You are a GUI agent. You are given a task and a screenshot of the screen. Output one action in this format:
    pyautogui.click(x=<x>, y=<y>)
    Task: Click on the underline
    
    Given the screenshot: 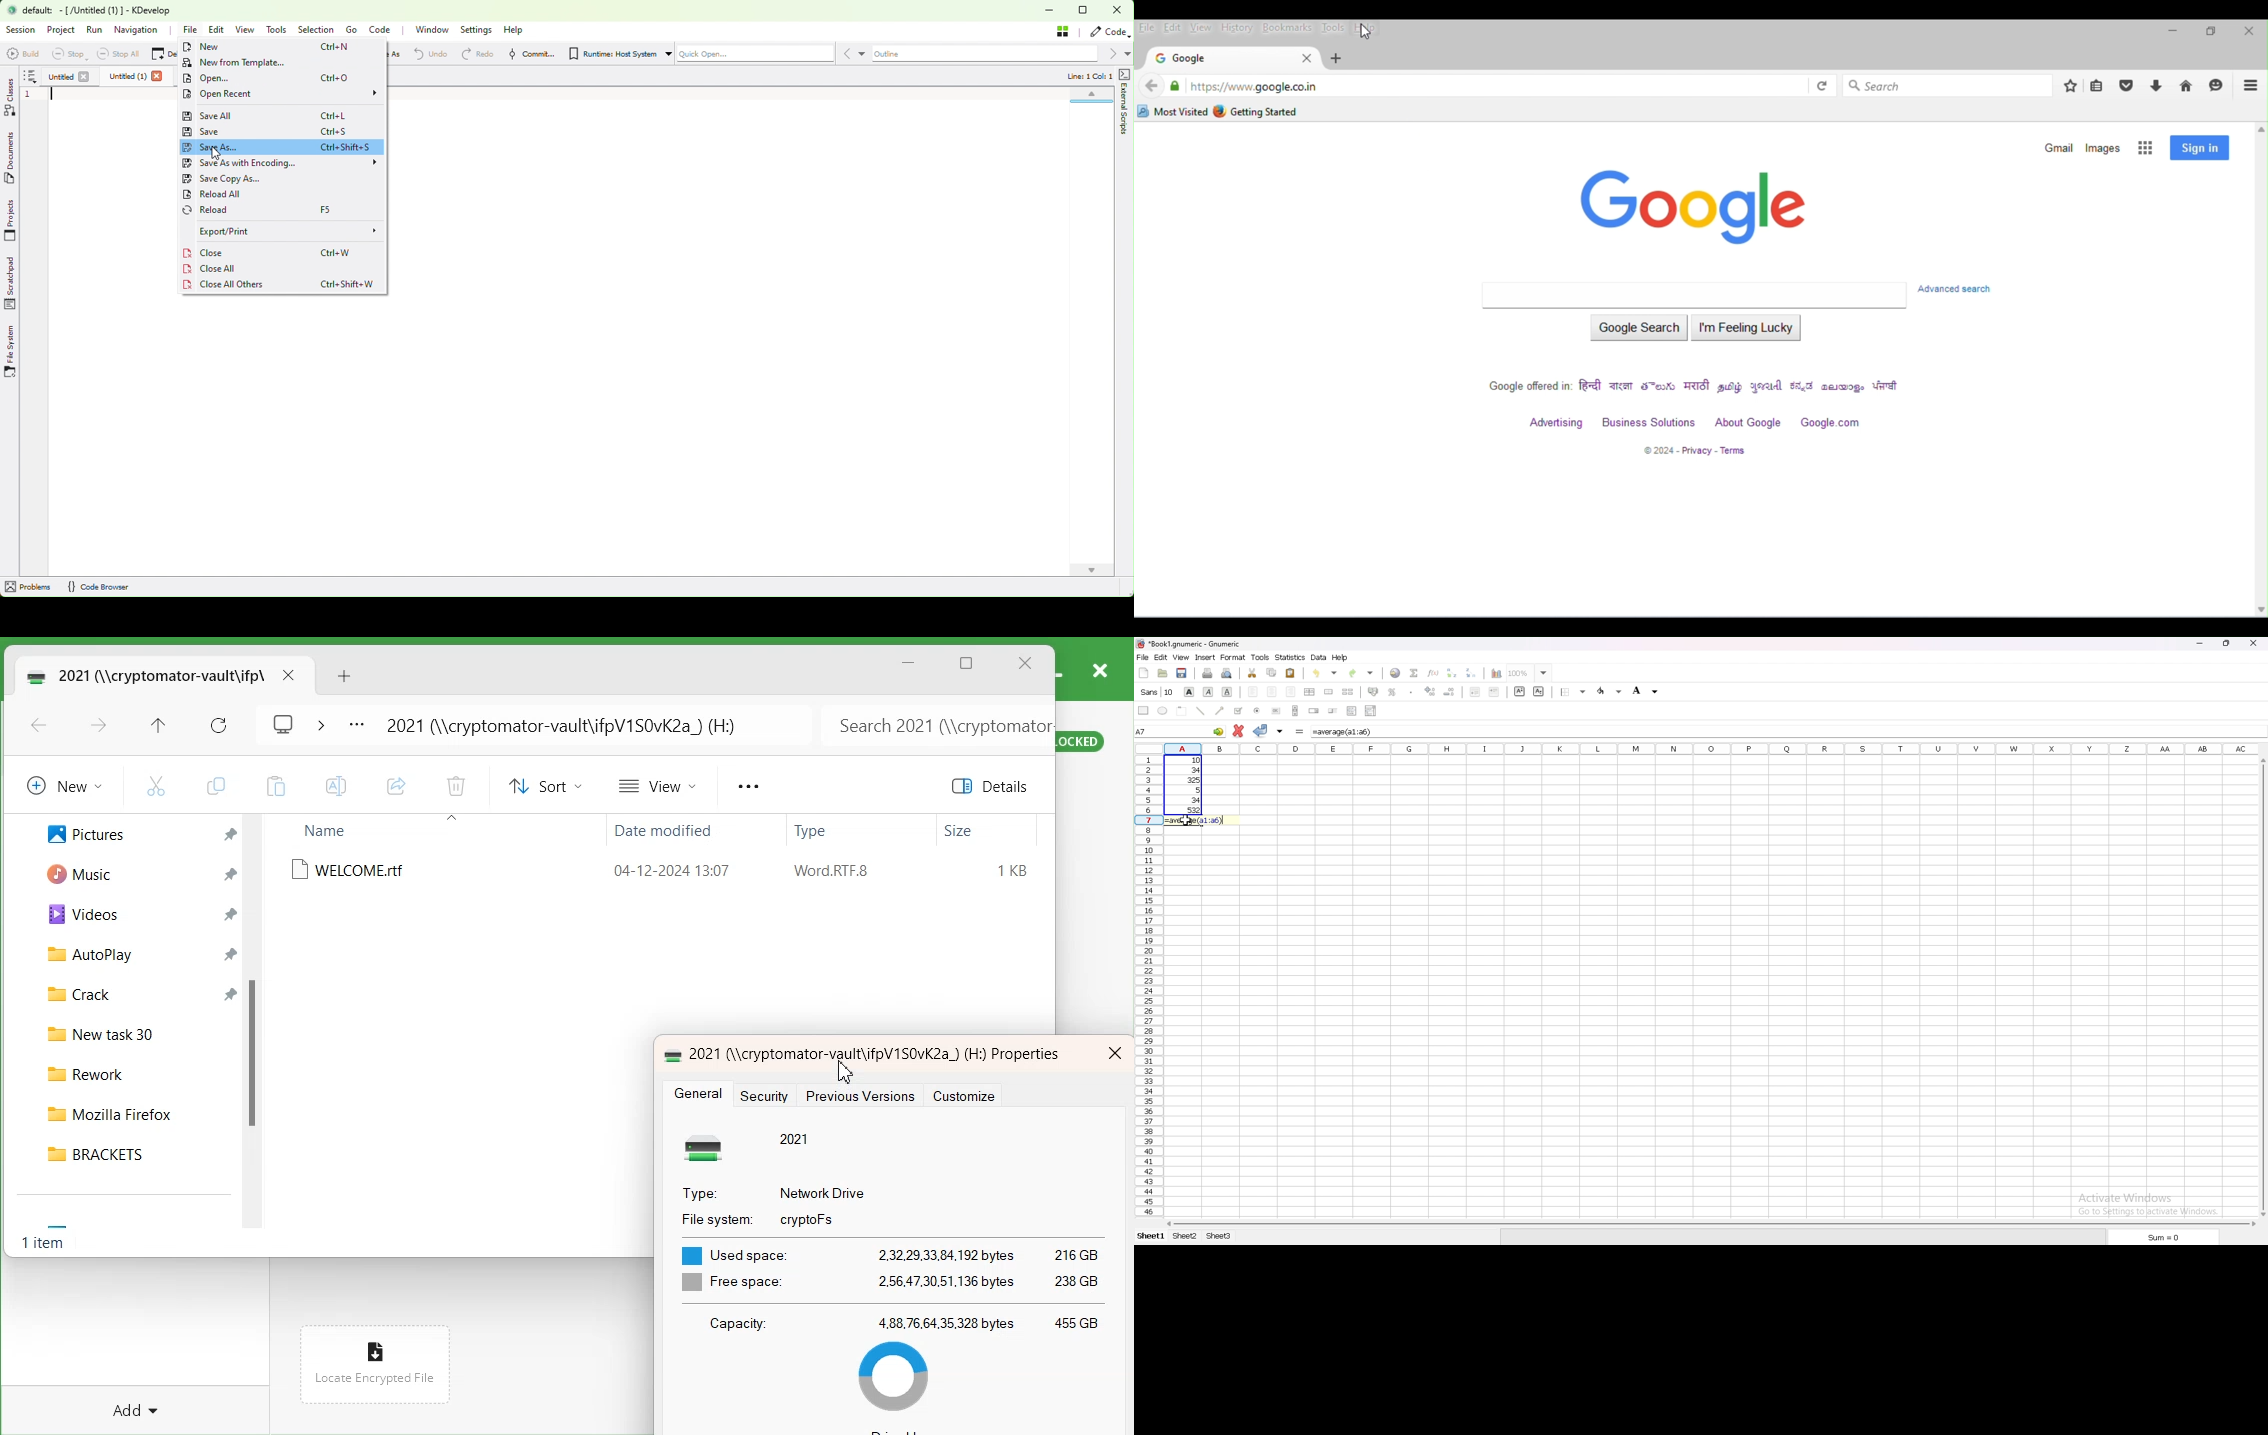 What is the action you would take?
    pyautogui.click(x=1227, y=691)
    